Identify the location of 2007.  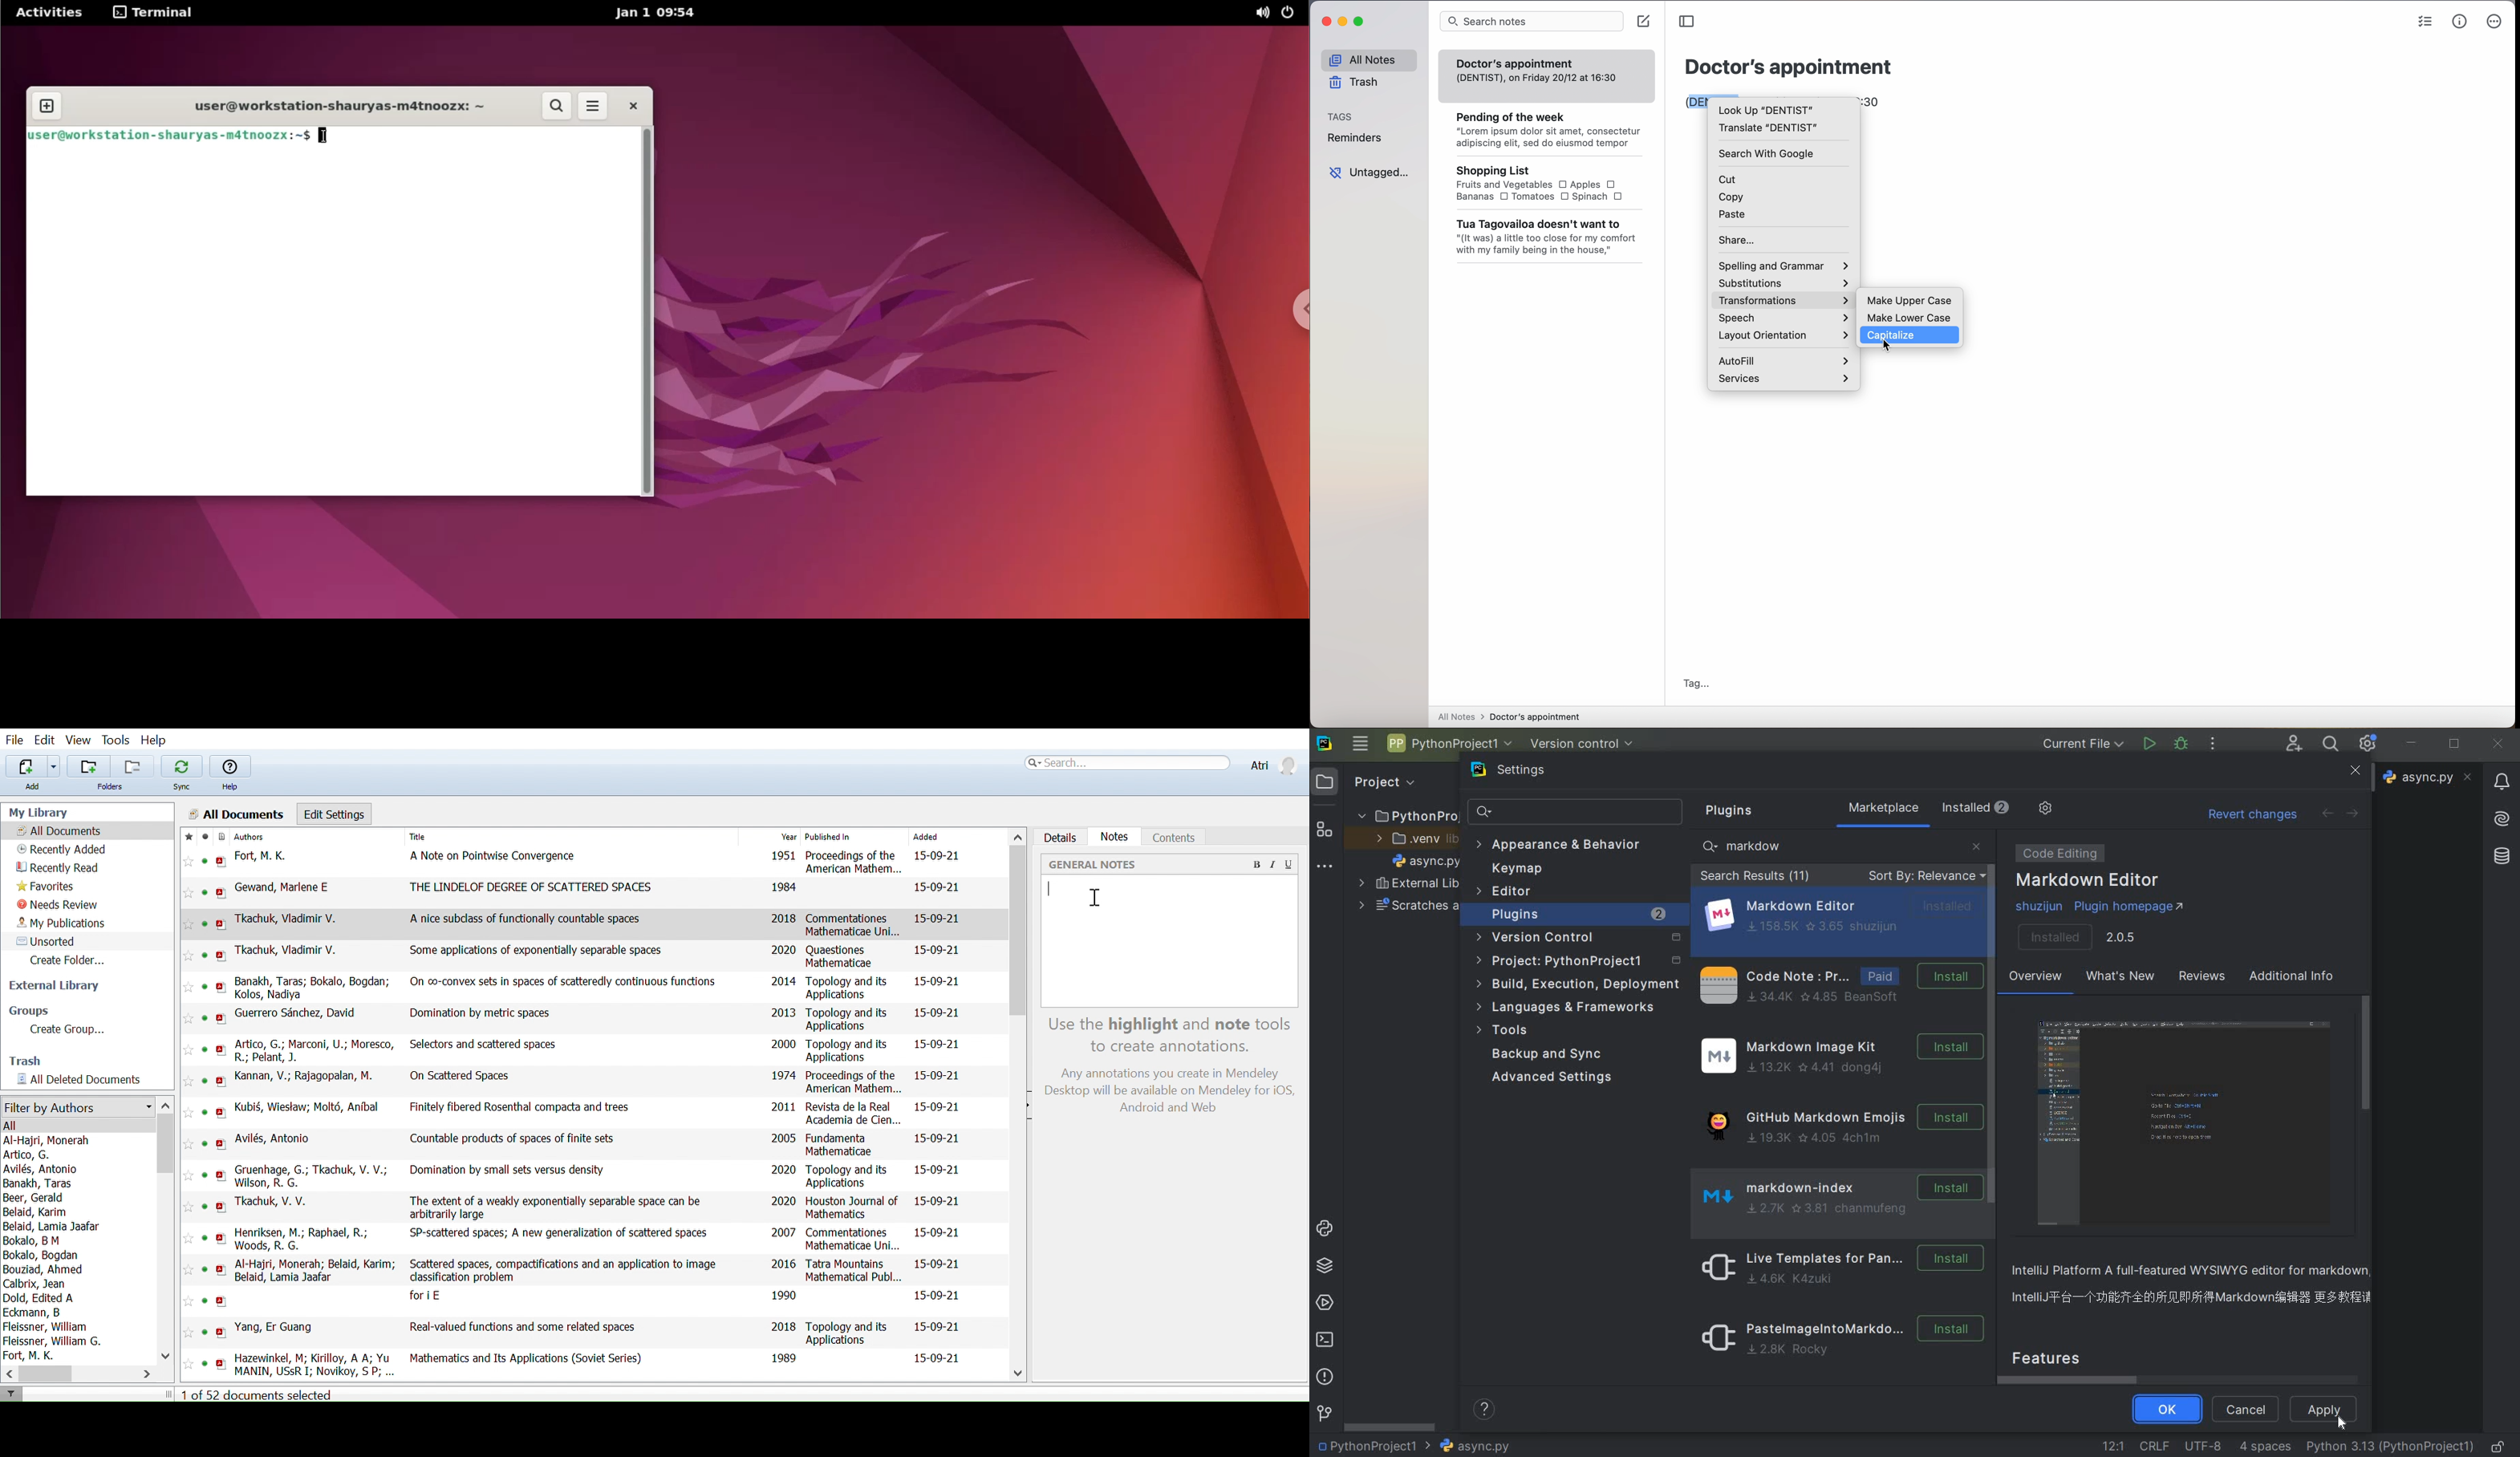
(783, 1232).